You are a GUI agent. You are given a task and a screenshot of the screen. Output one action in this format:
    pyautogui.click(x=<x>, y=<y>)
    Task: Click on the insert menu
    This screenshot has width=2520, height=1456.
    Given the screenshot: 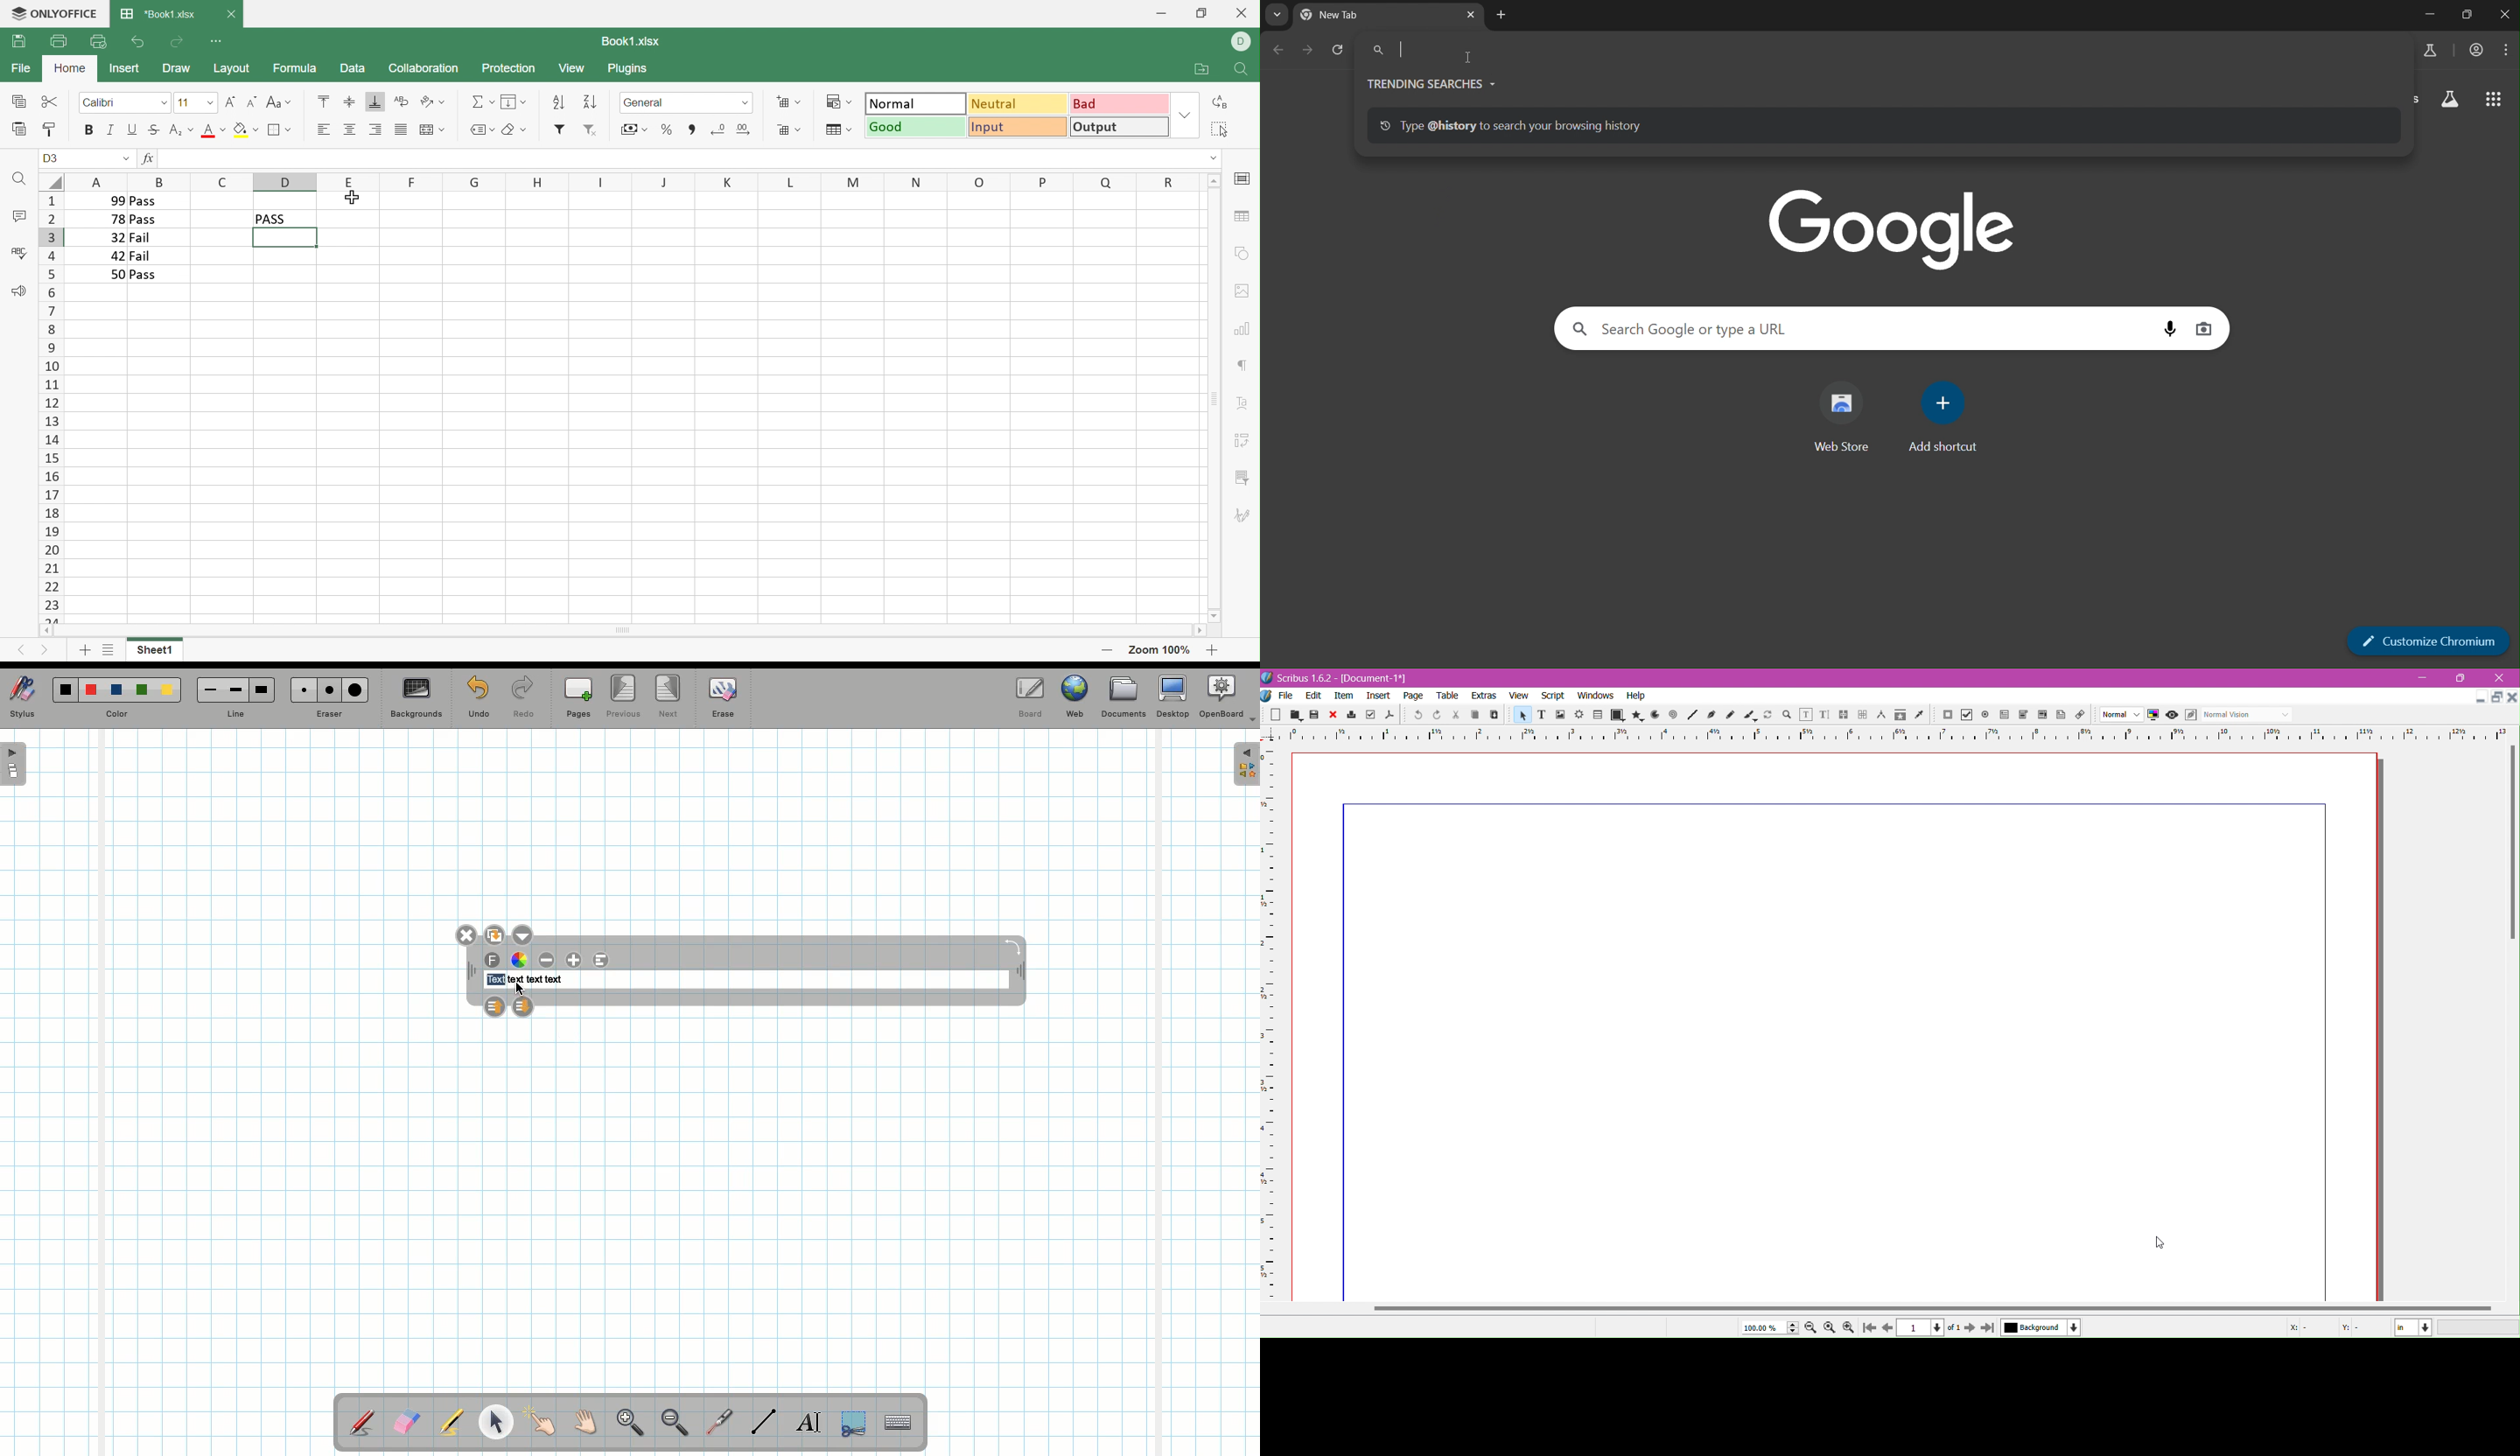 What is the action you would take?
    pyautogui.click(x=1378, y=697)
    